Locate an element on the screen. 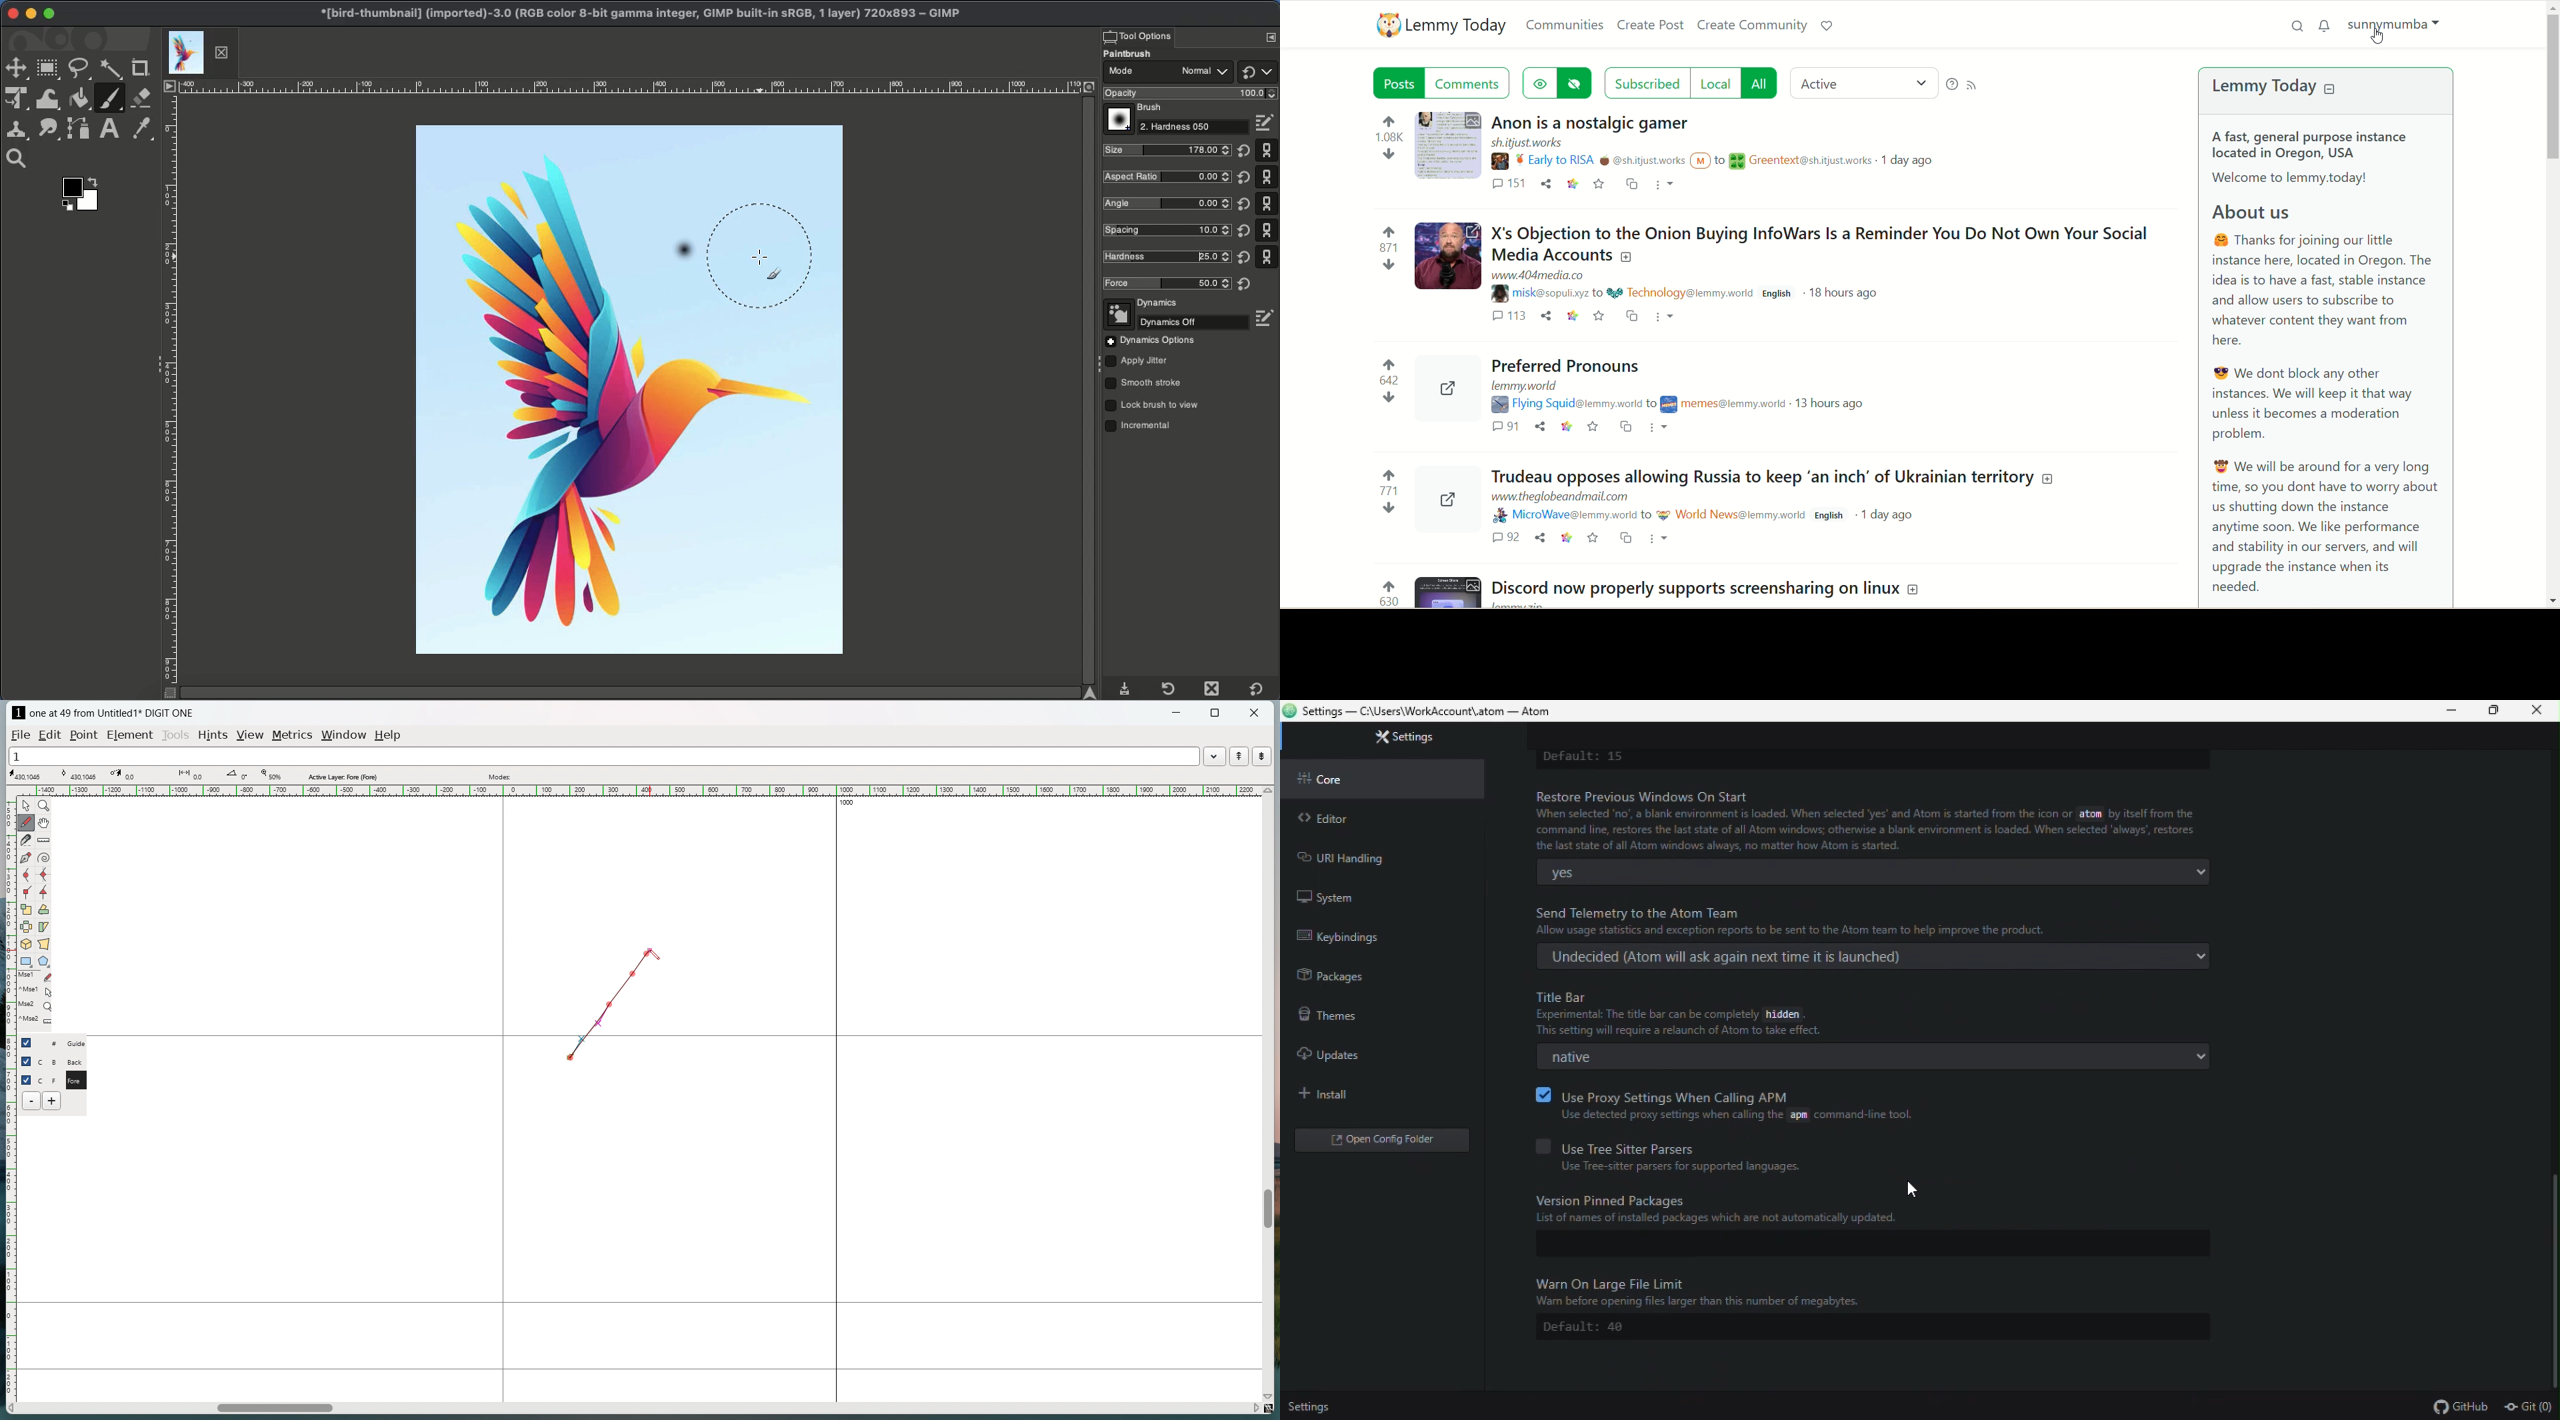 This screenshot has width=2576, height=1428. Zoom level  is located at coordinates (270, 775).